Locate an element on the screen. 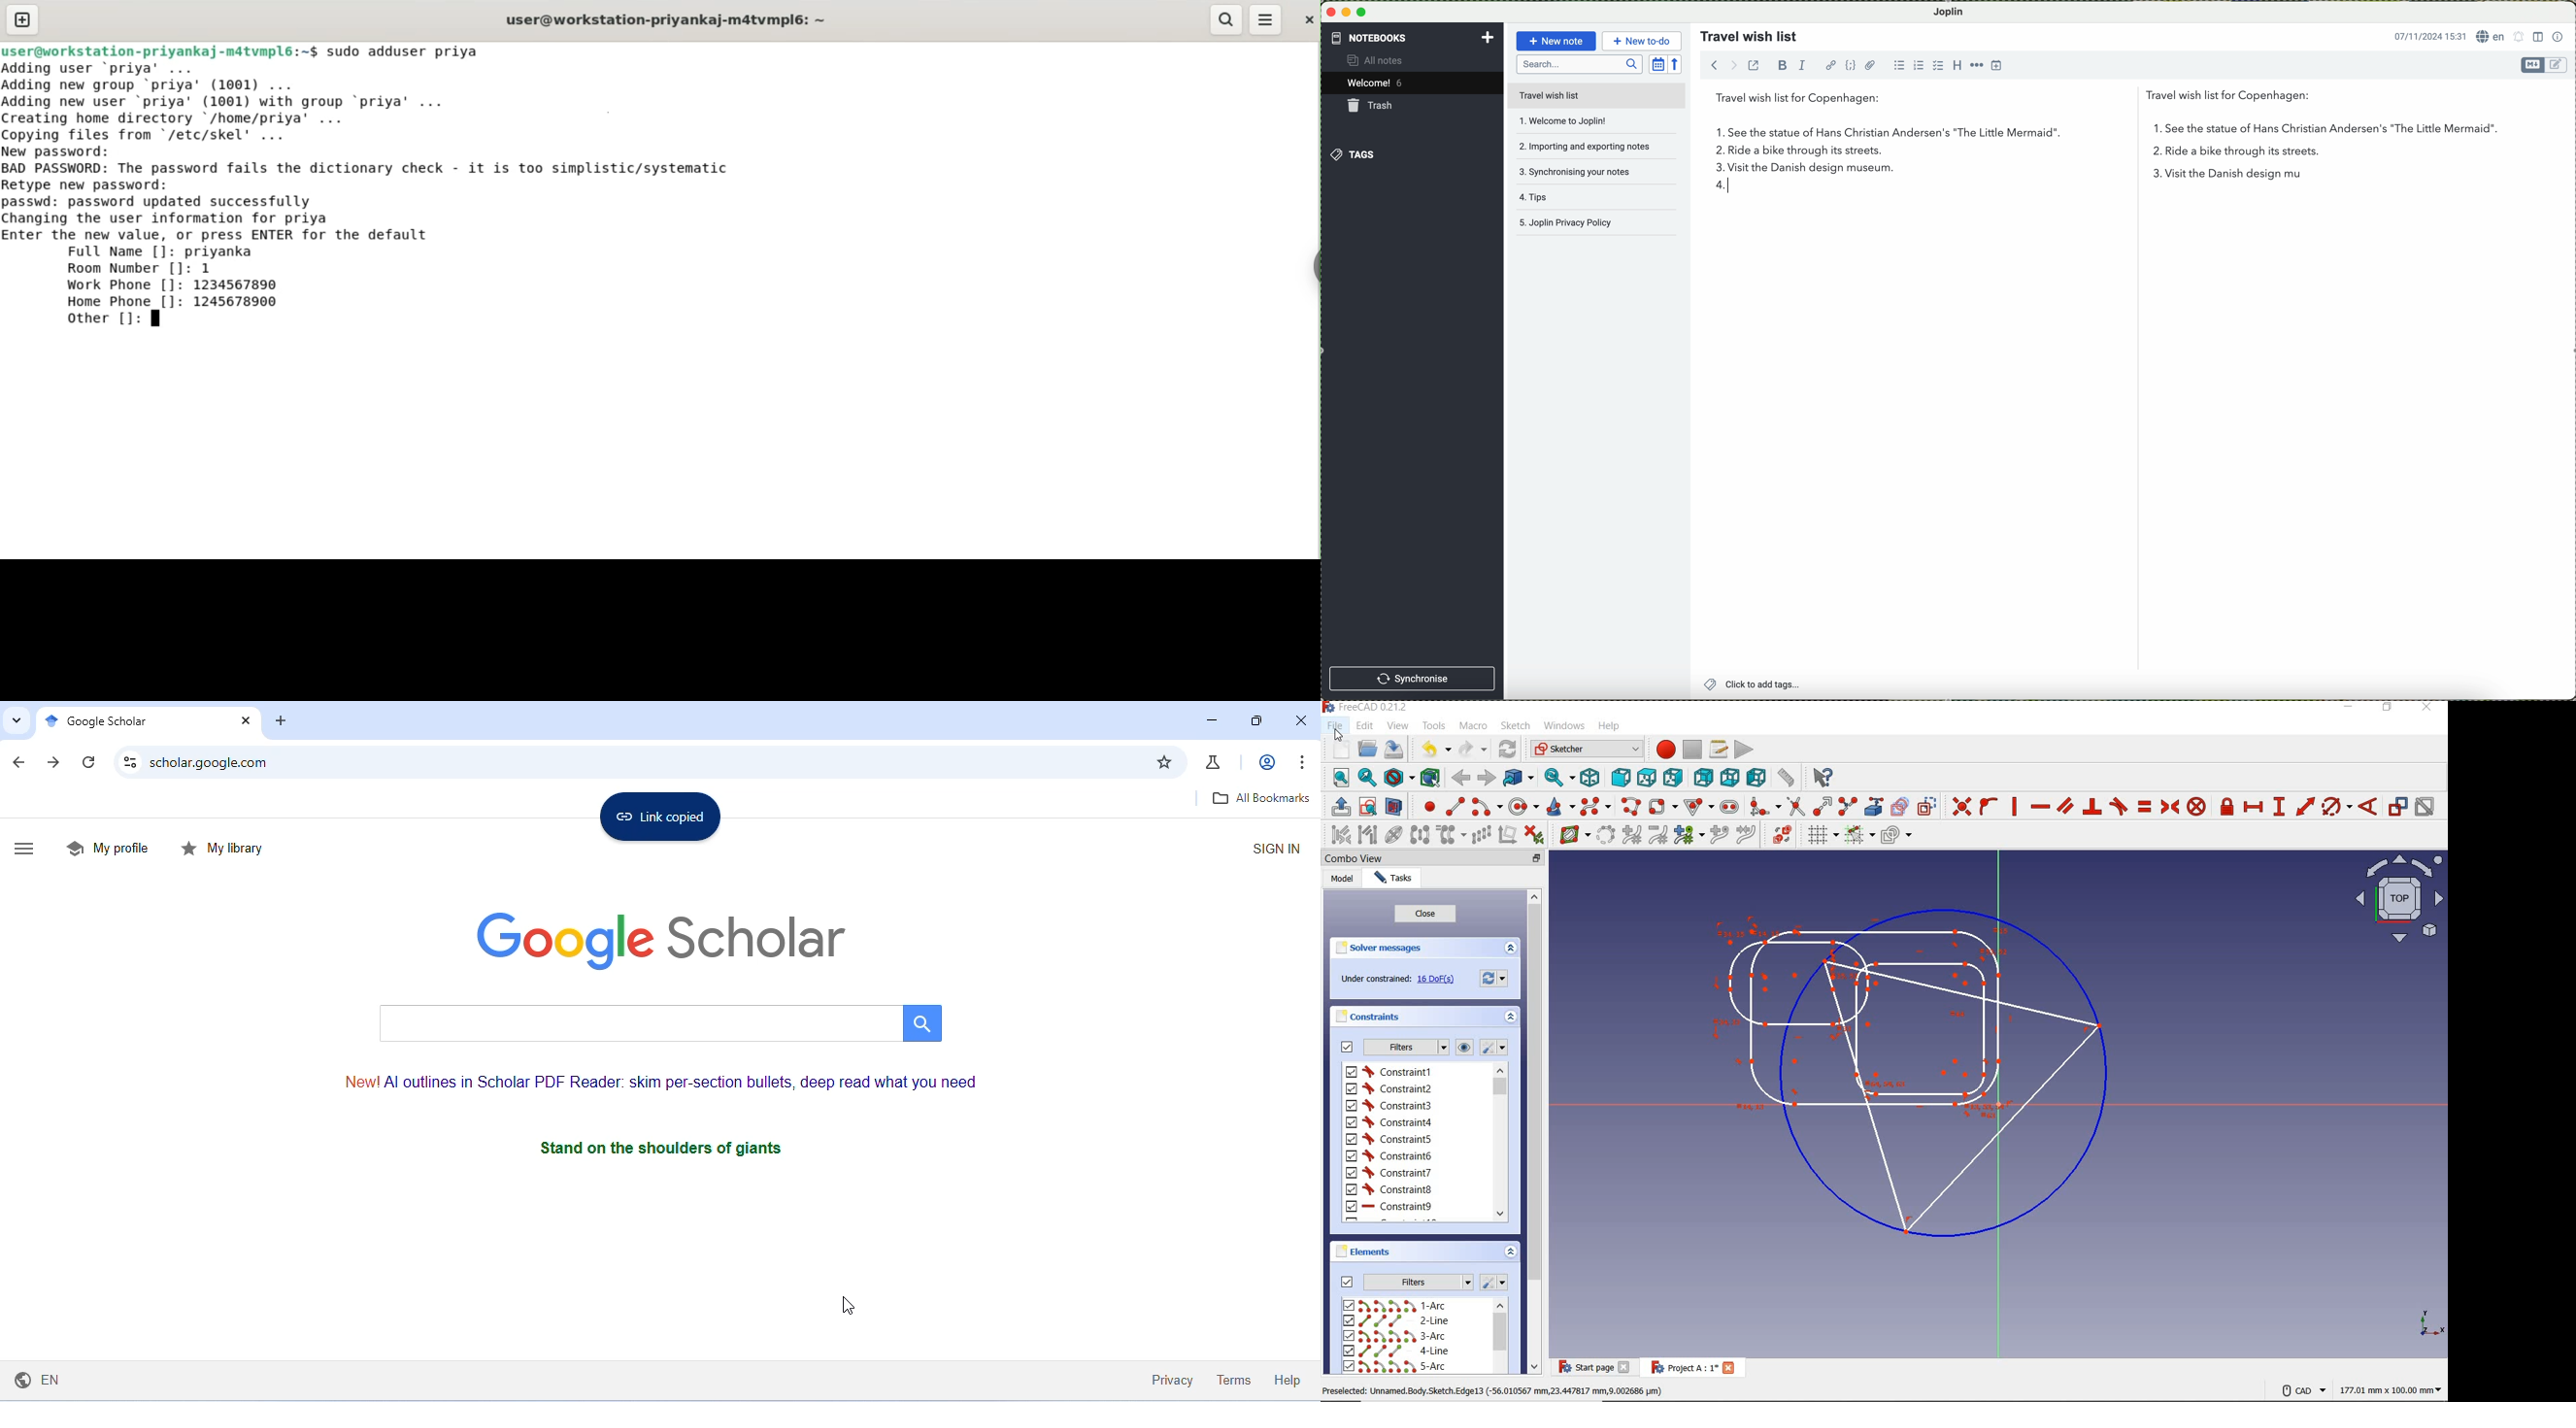 The height and width of the screenshot is (1428, 2576). FreeCAD 0.21.2 is located at coordinates (1368, 708).